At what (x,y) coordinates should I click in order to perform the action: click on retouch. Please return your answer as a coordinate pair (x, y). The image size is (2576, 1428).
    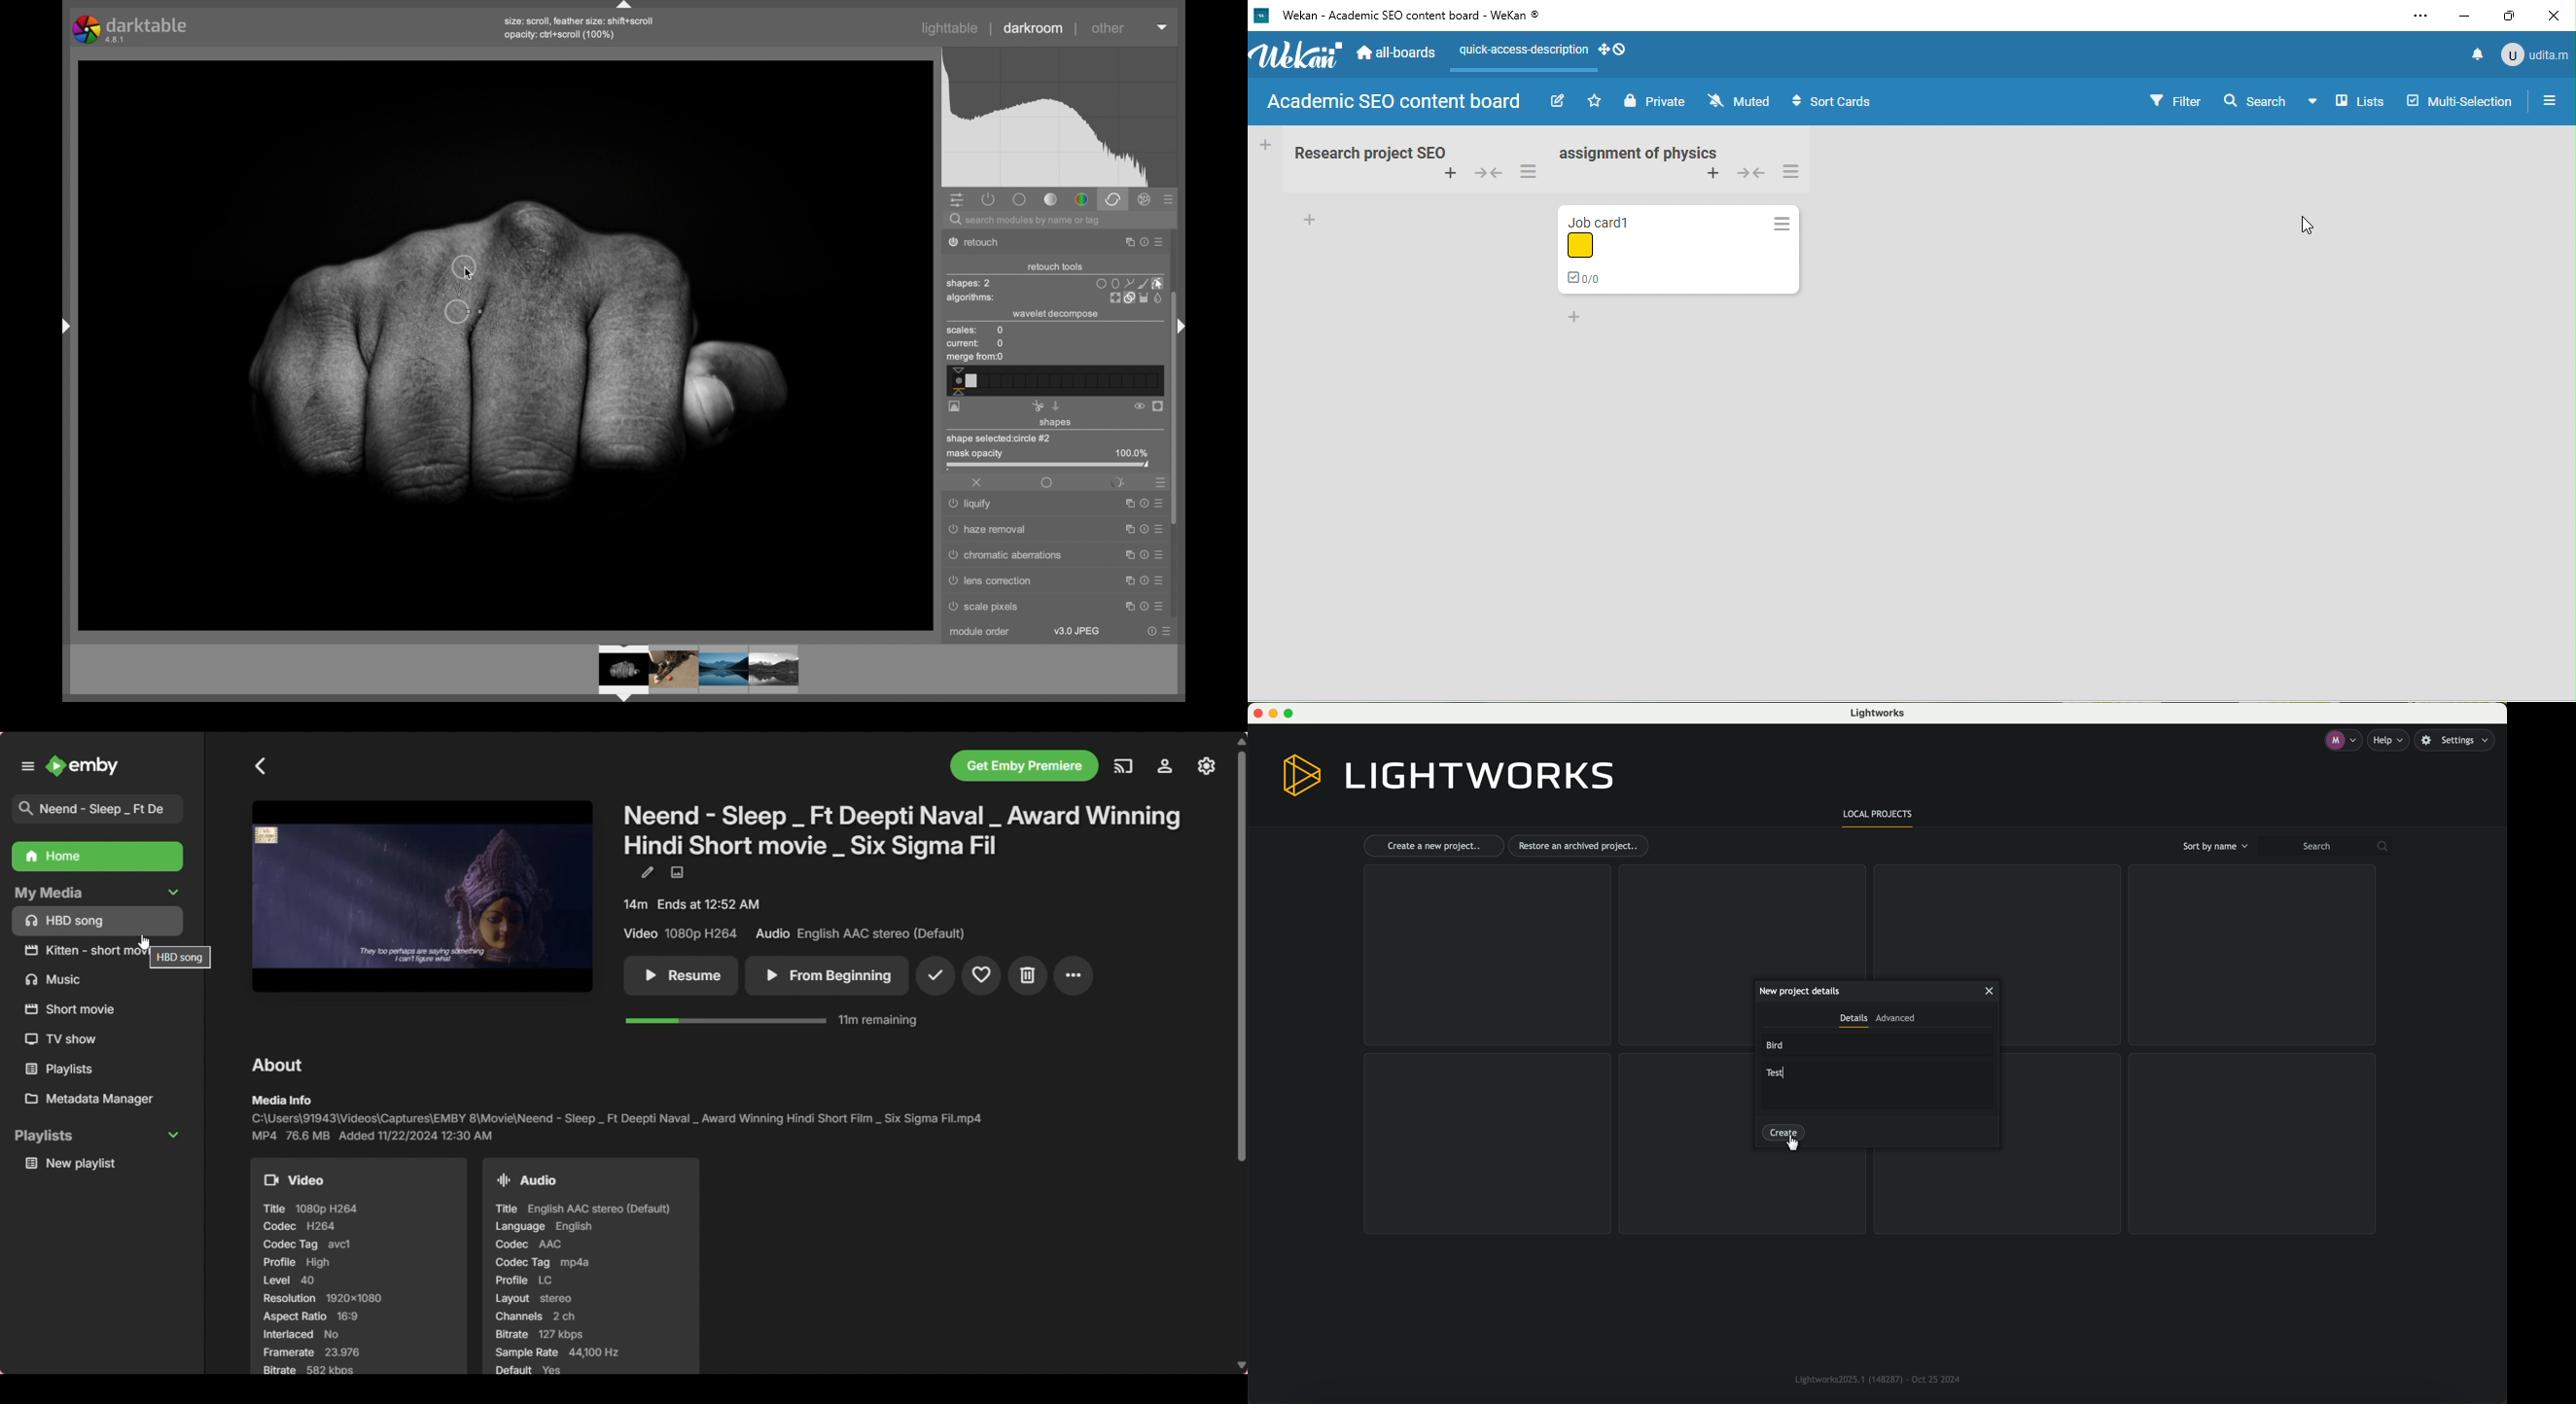
    Looking at the image, I should click on (982, 242).